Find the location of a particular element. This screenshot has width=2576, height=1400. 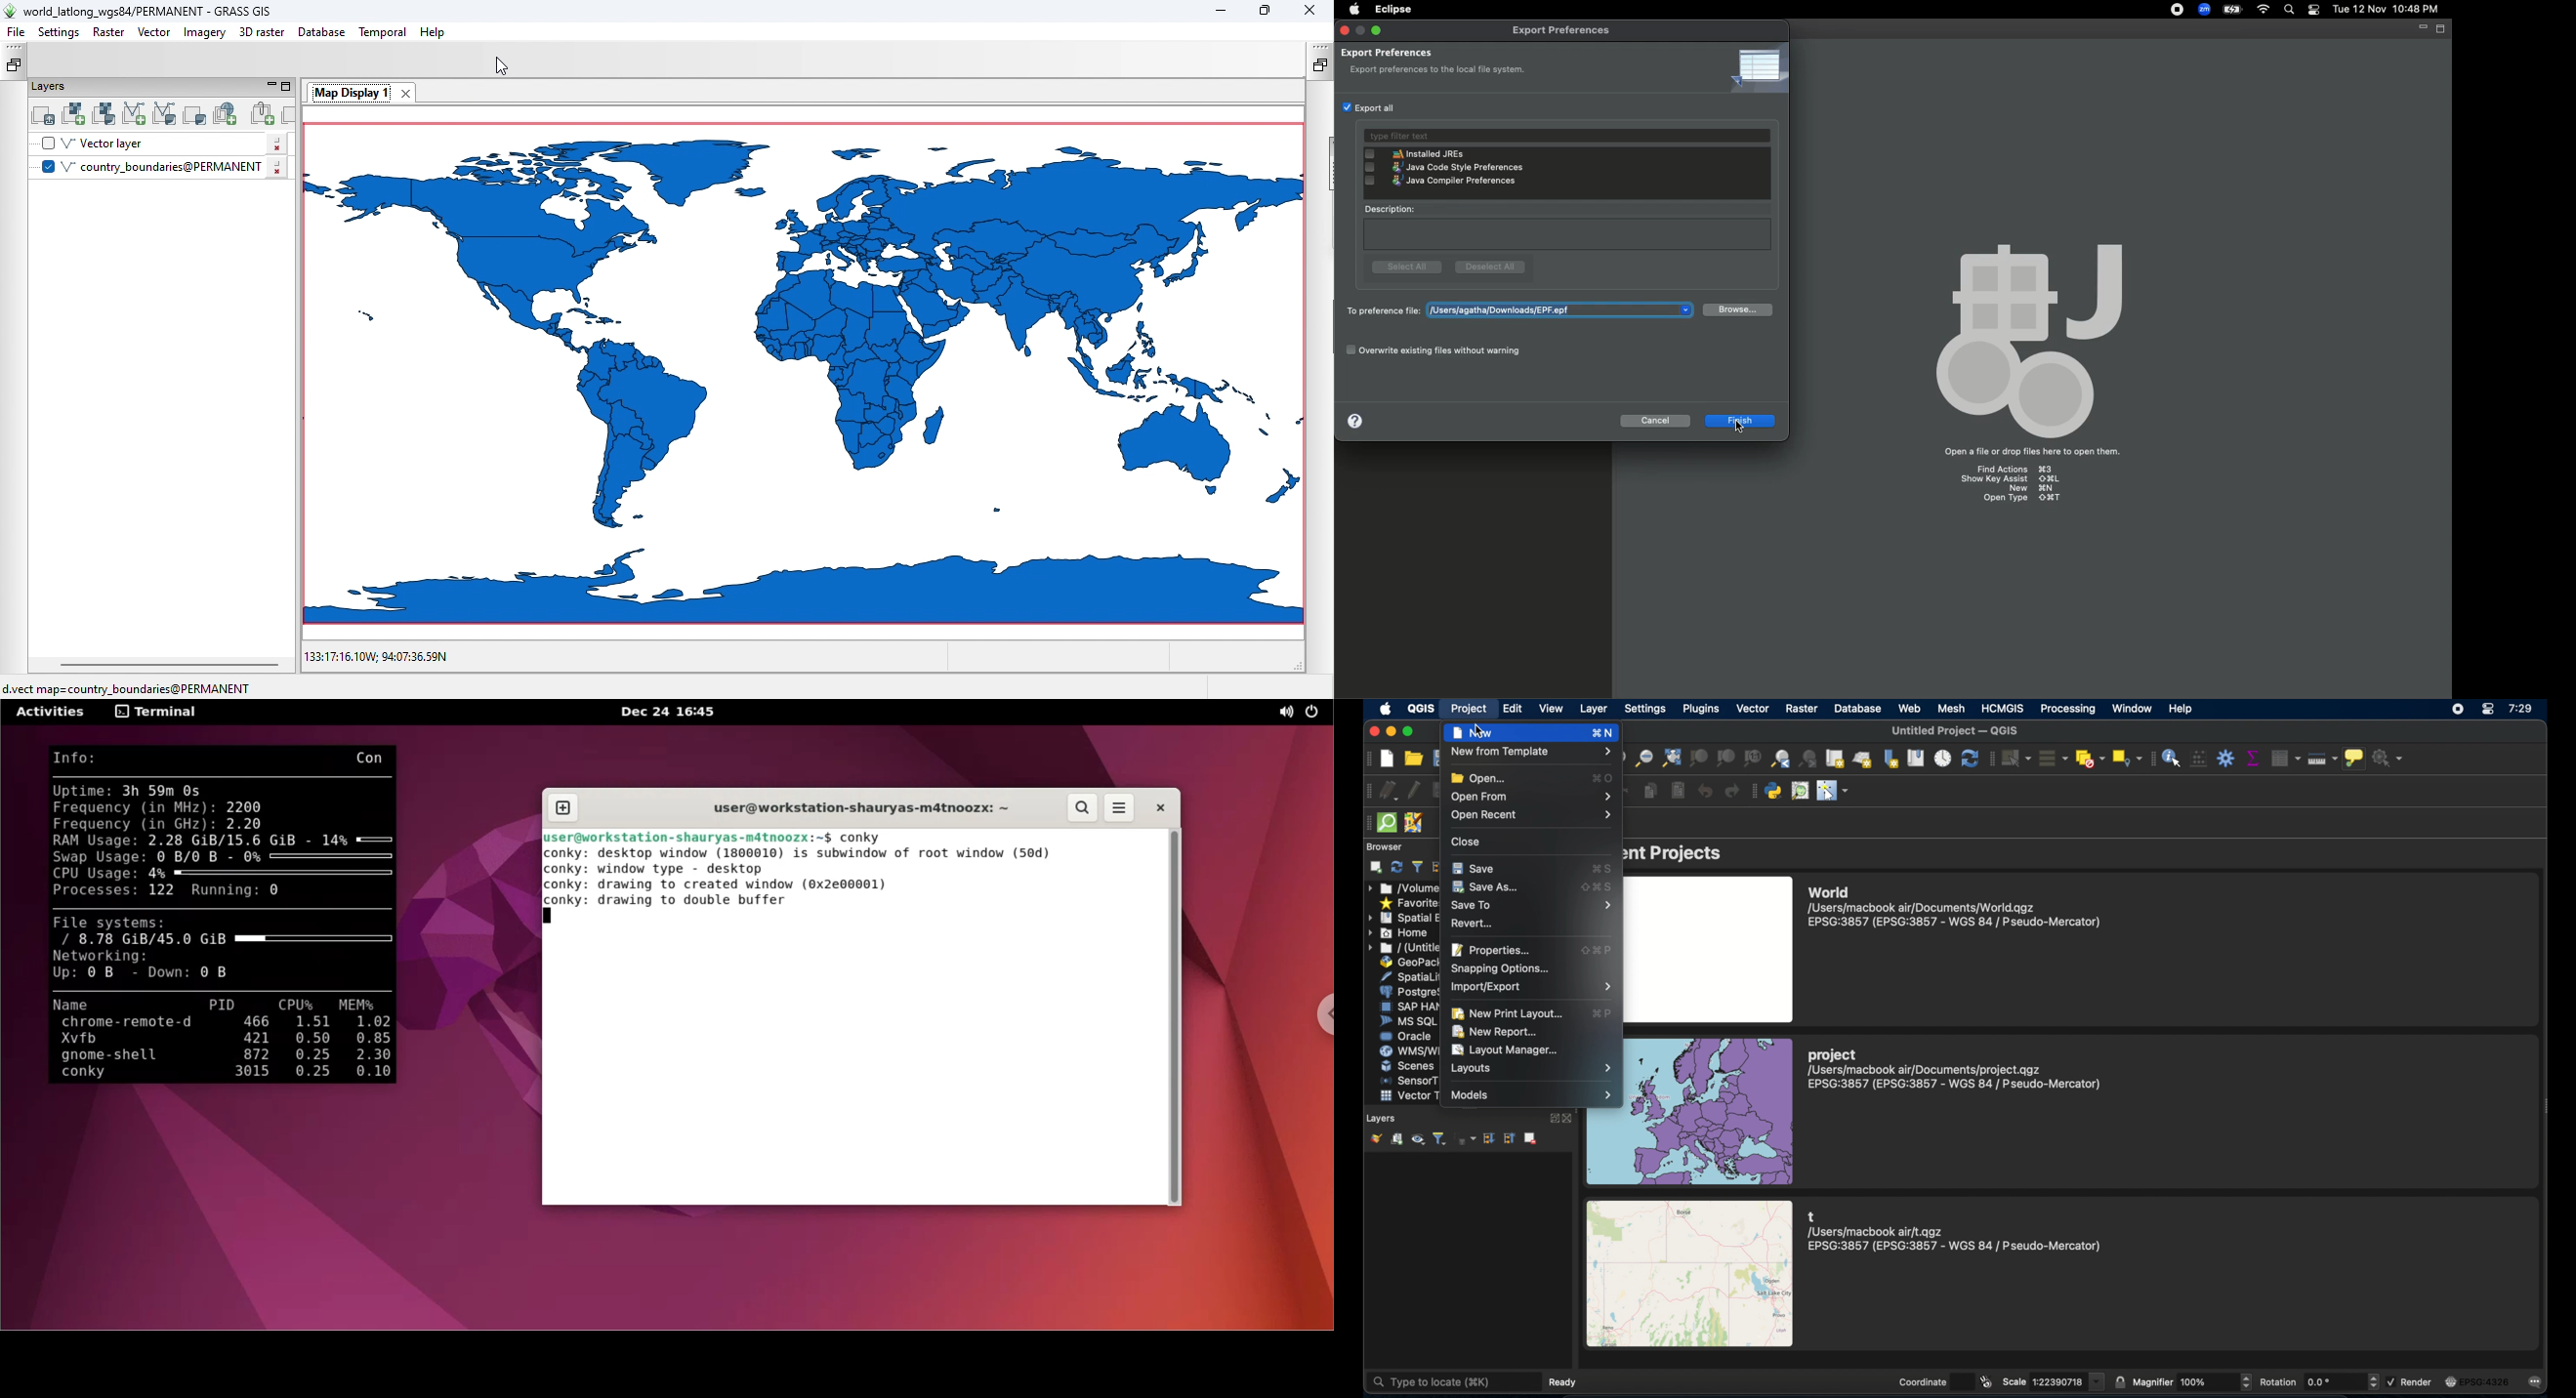

revert is located at coordinates (1473, 924).